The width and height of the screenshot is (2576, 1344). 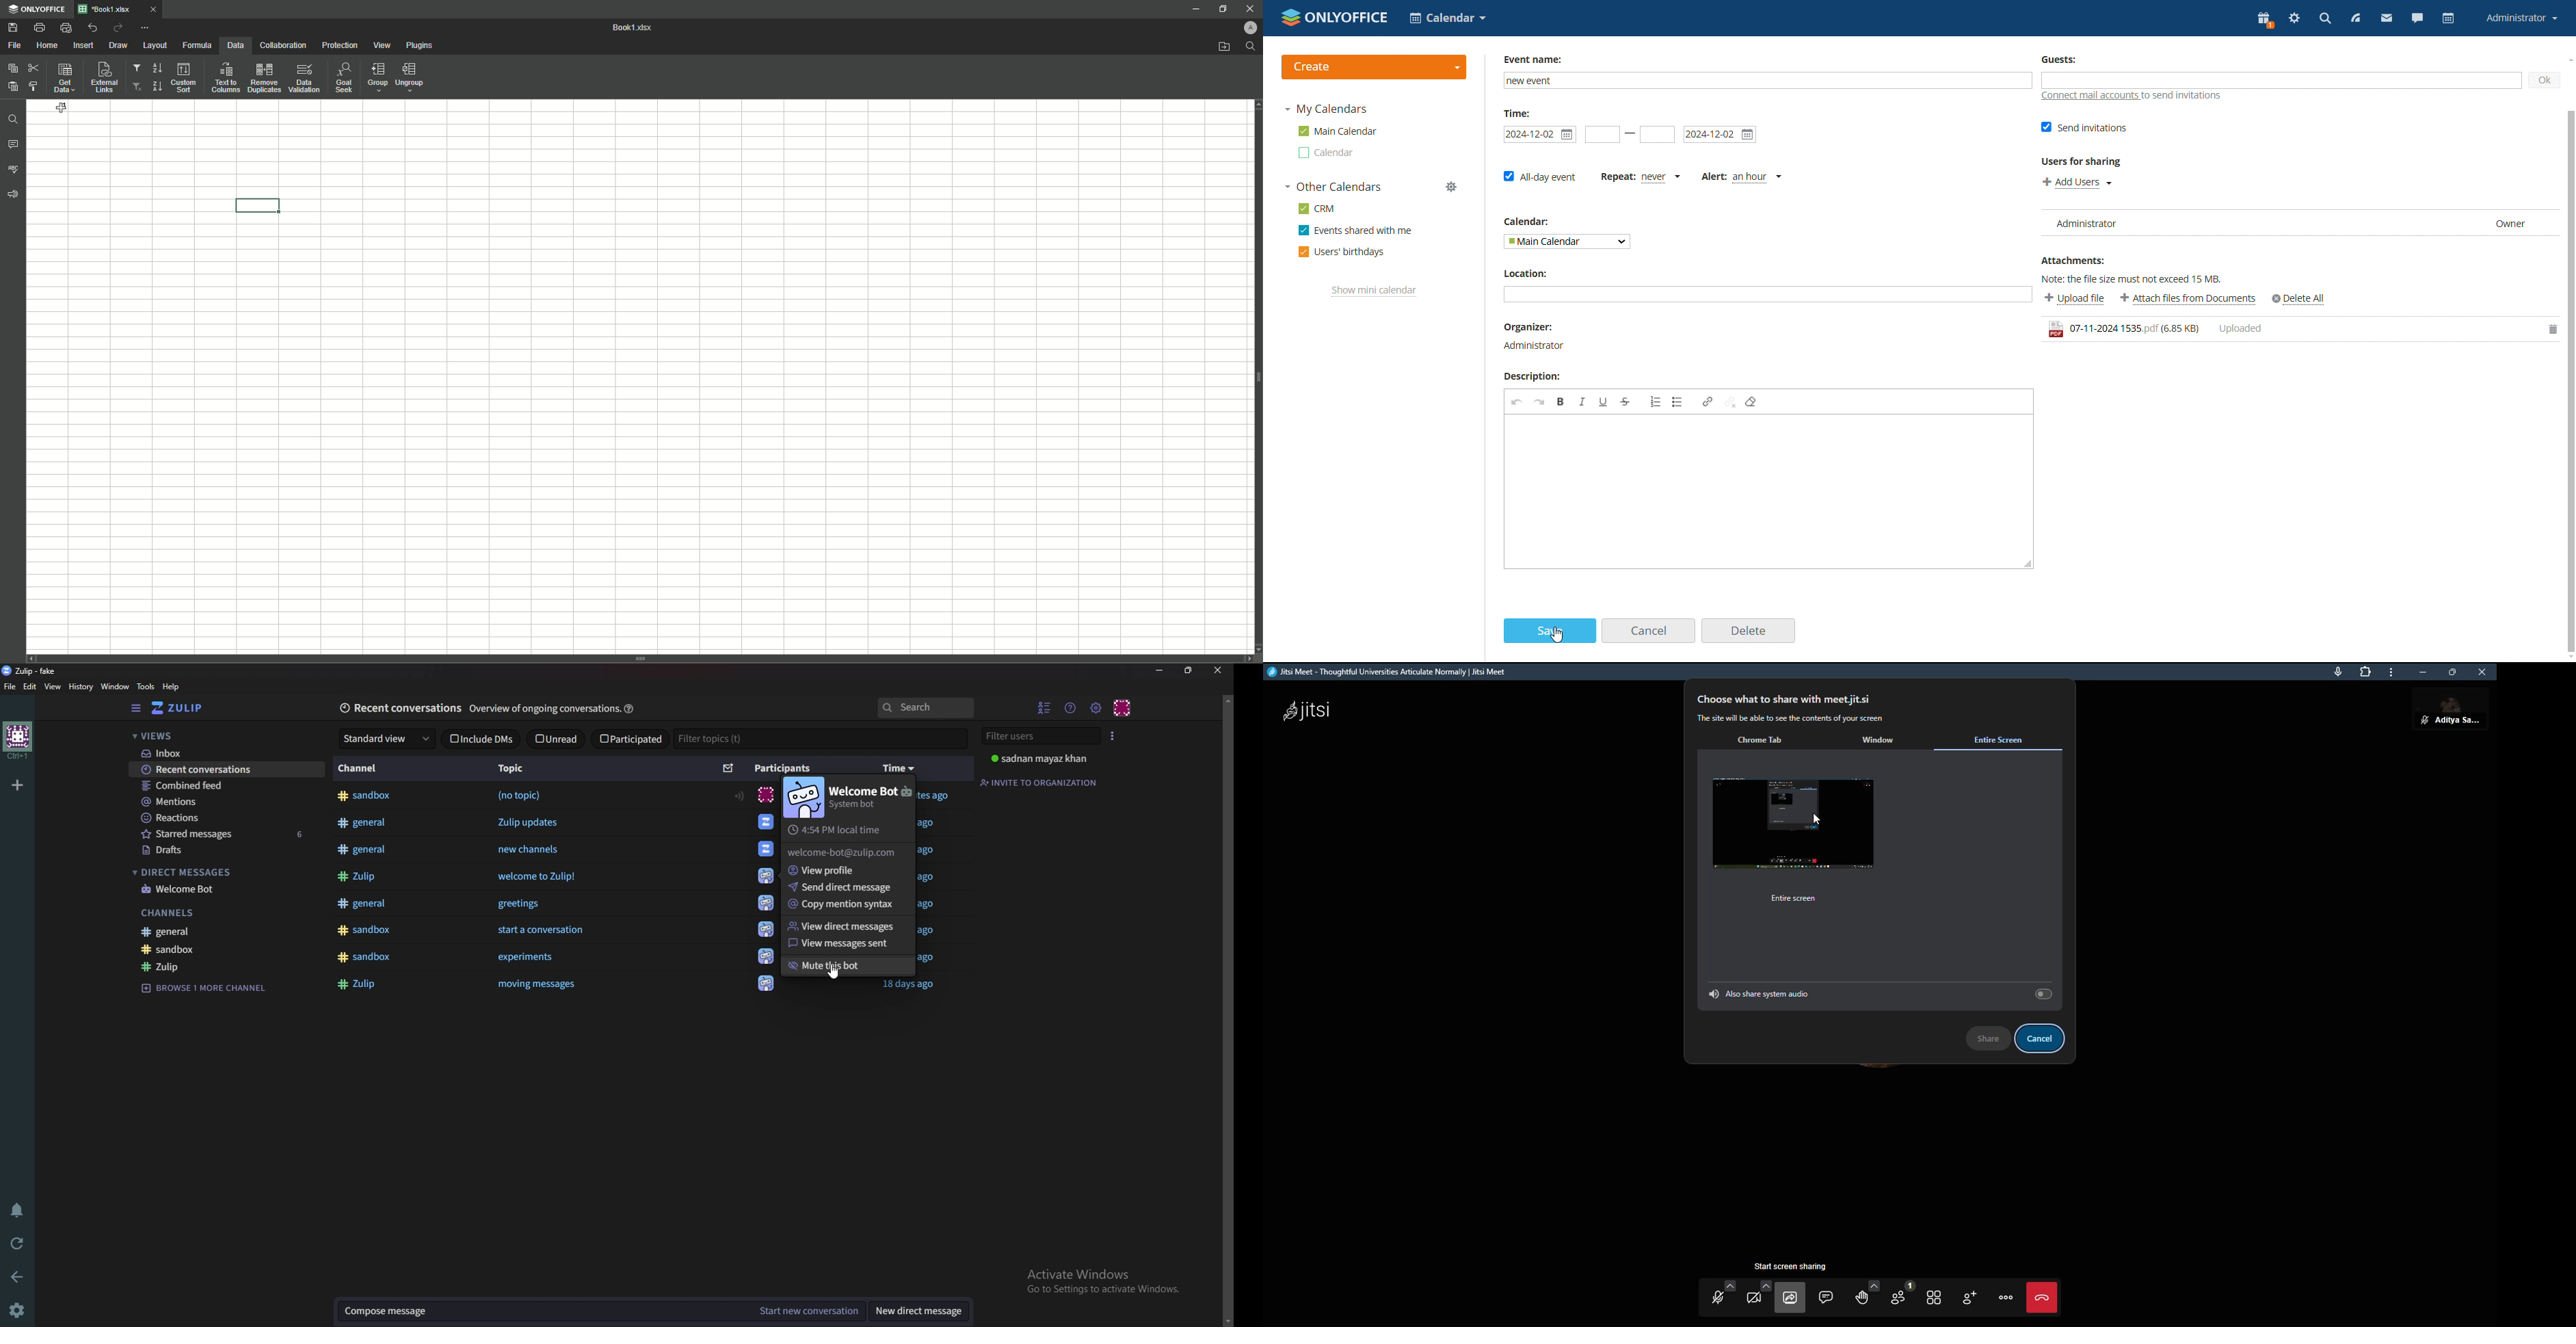 What do you see at coordinates (1561, 399) in the screenshot?
I see `bold` at bounding box center [1561, 399].